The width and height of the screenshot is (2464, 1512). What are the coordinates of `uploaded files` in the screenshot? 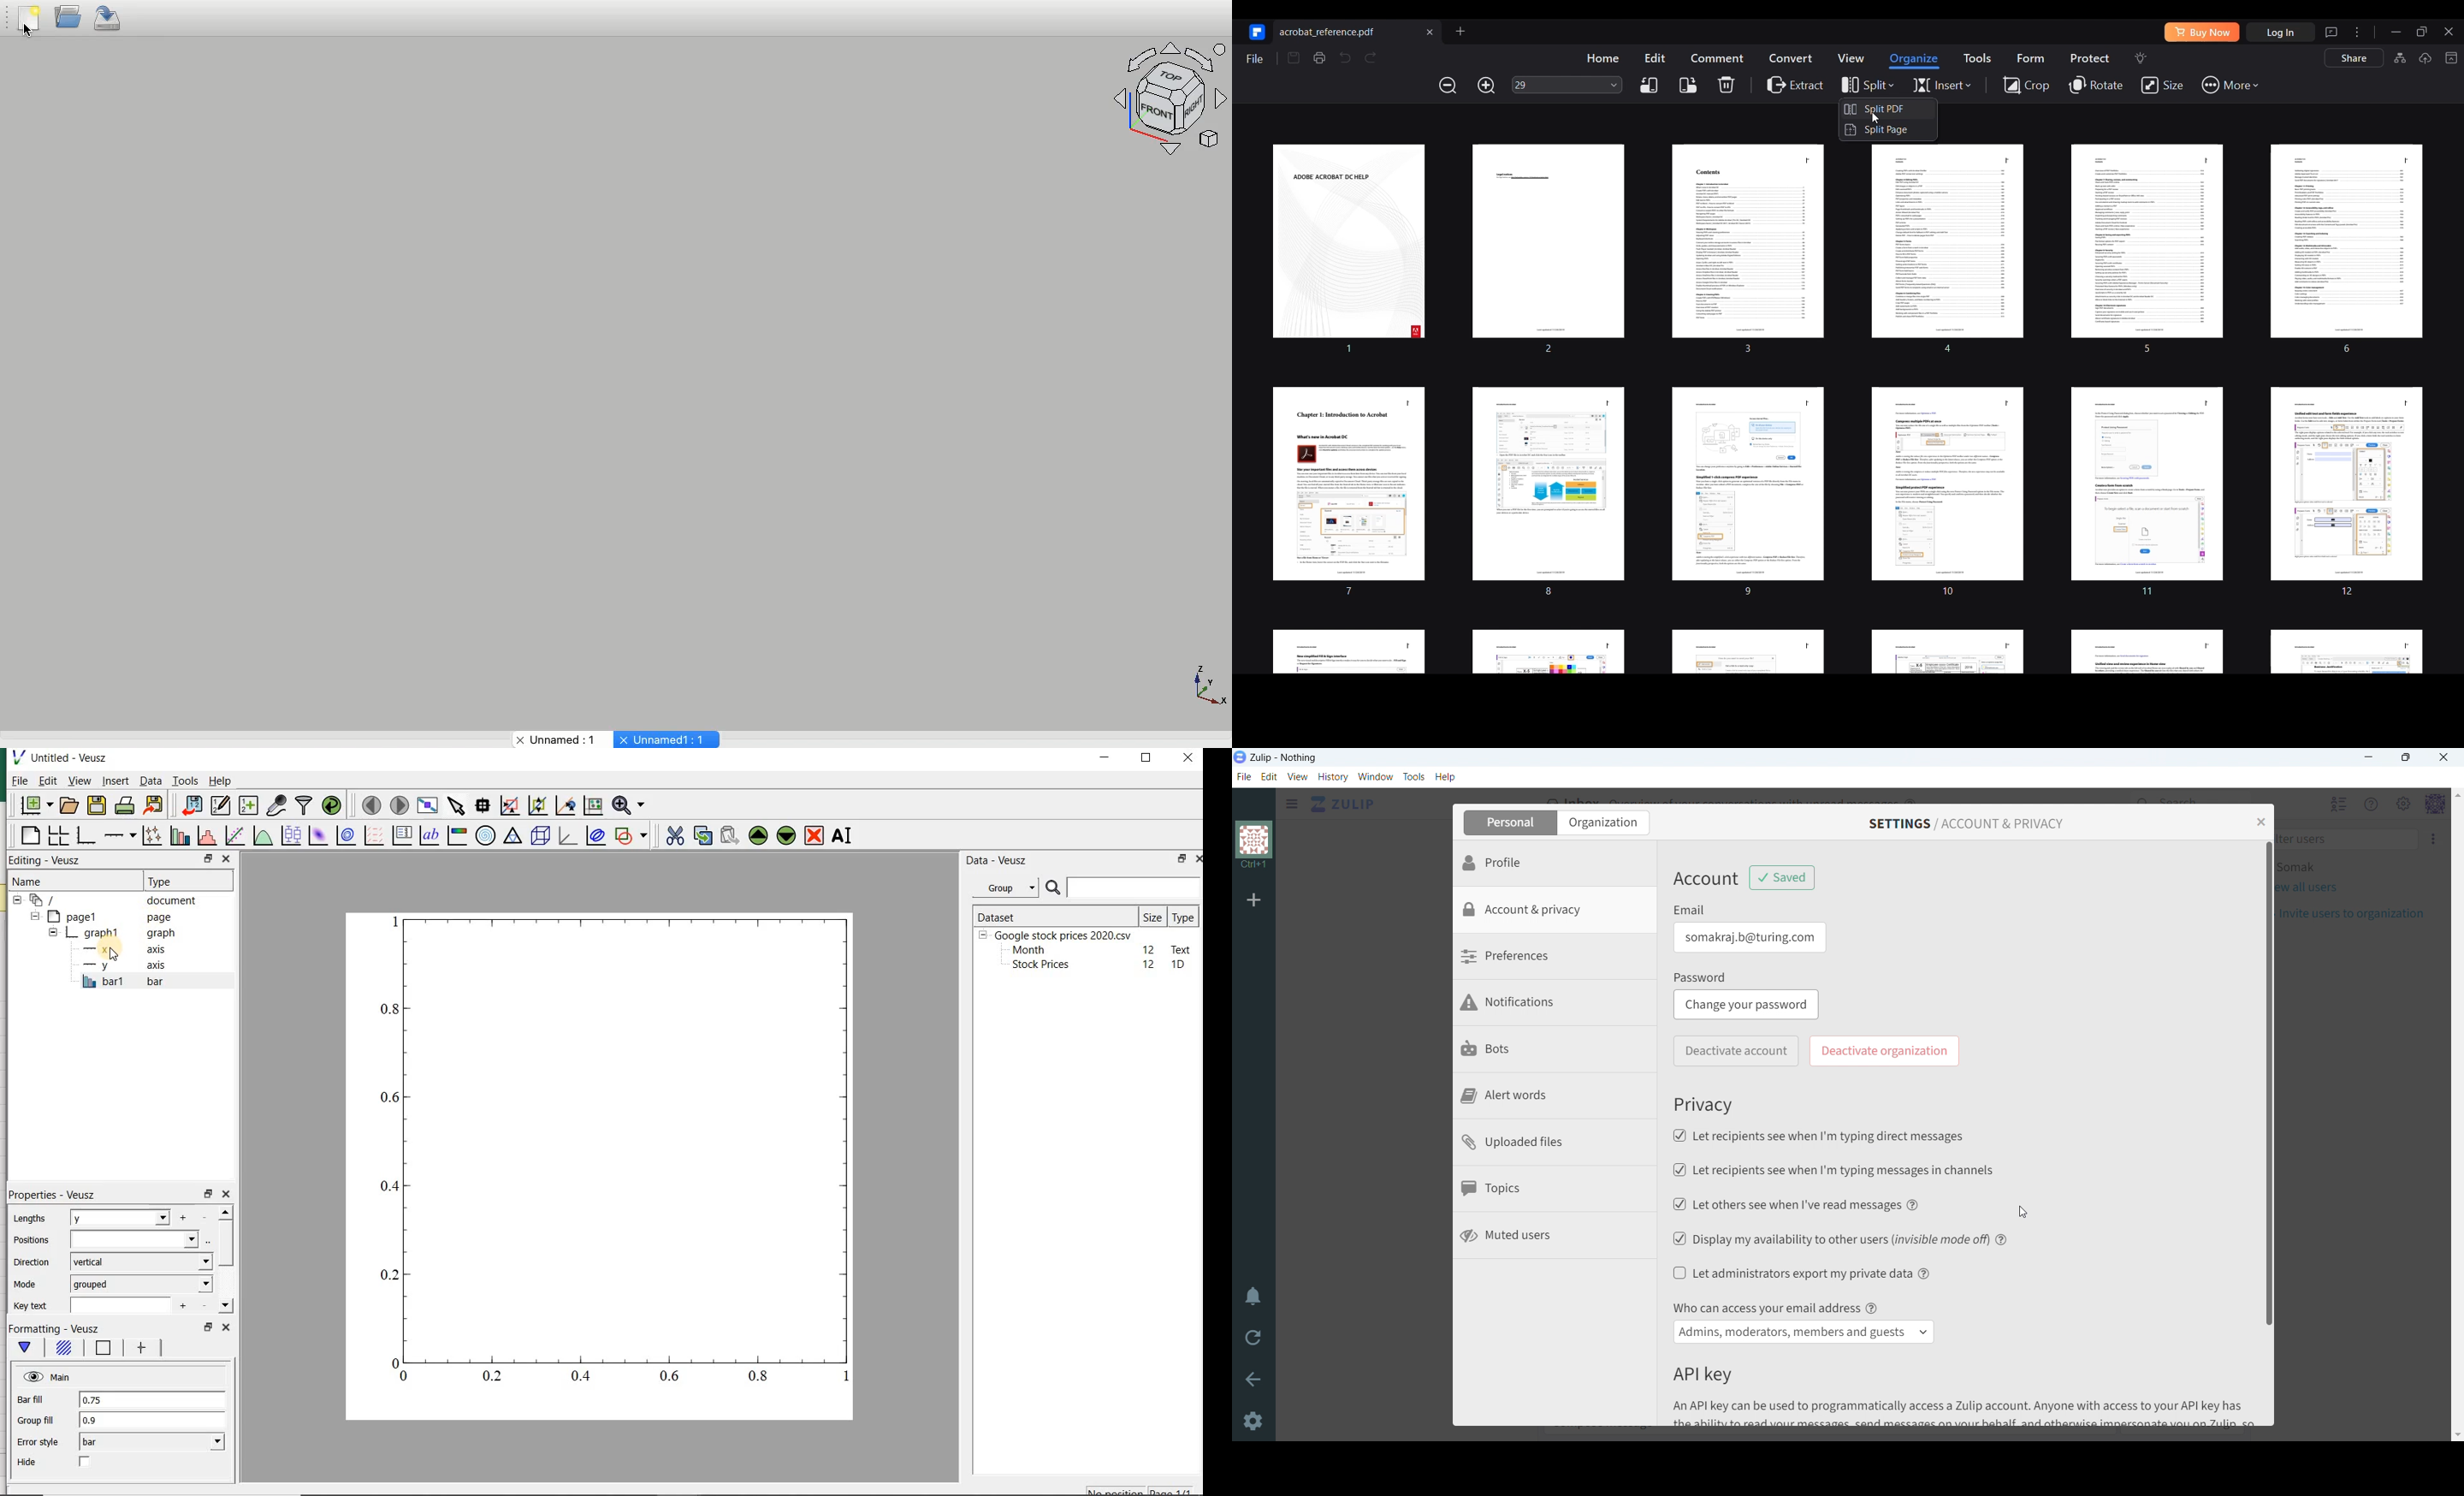 It's located at (1553, 1143).